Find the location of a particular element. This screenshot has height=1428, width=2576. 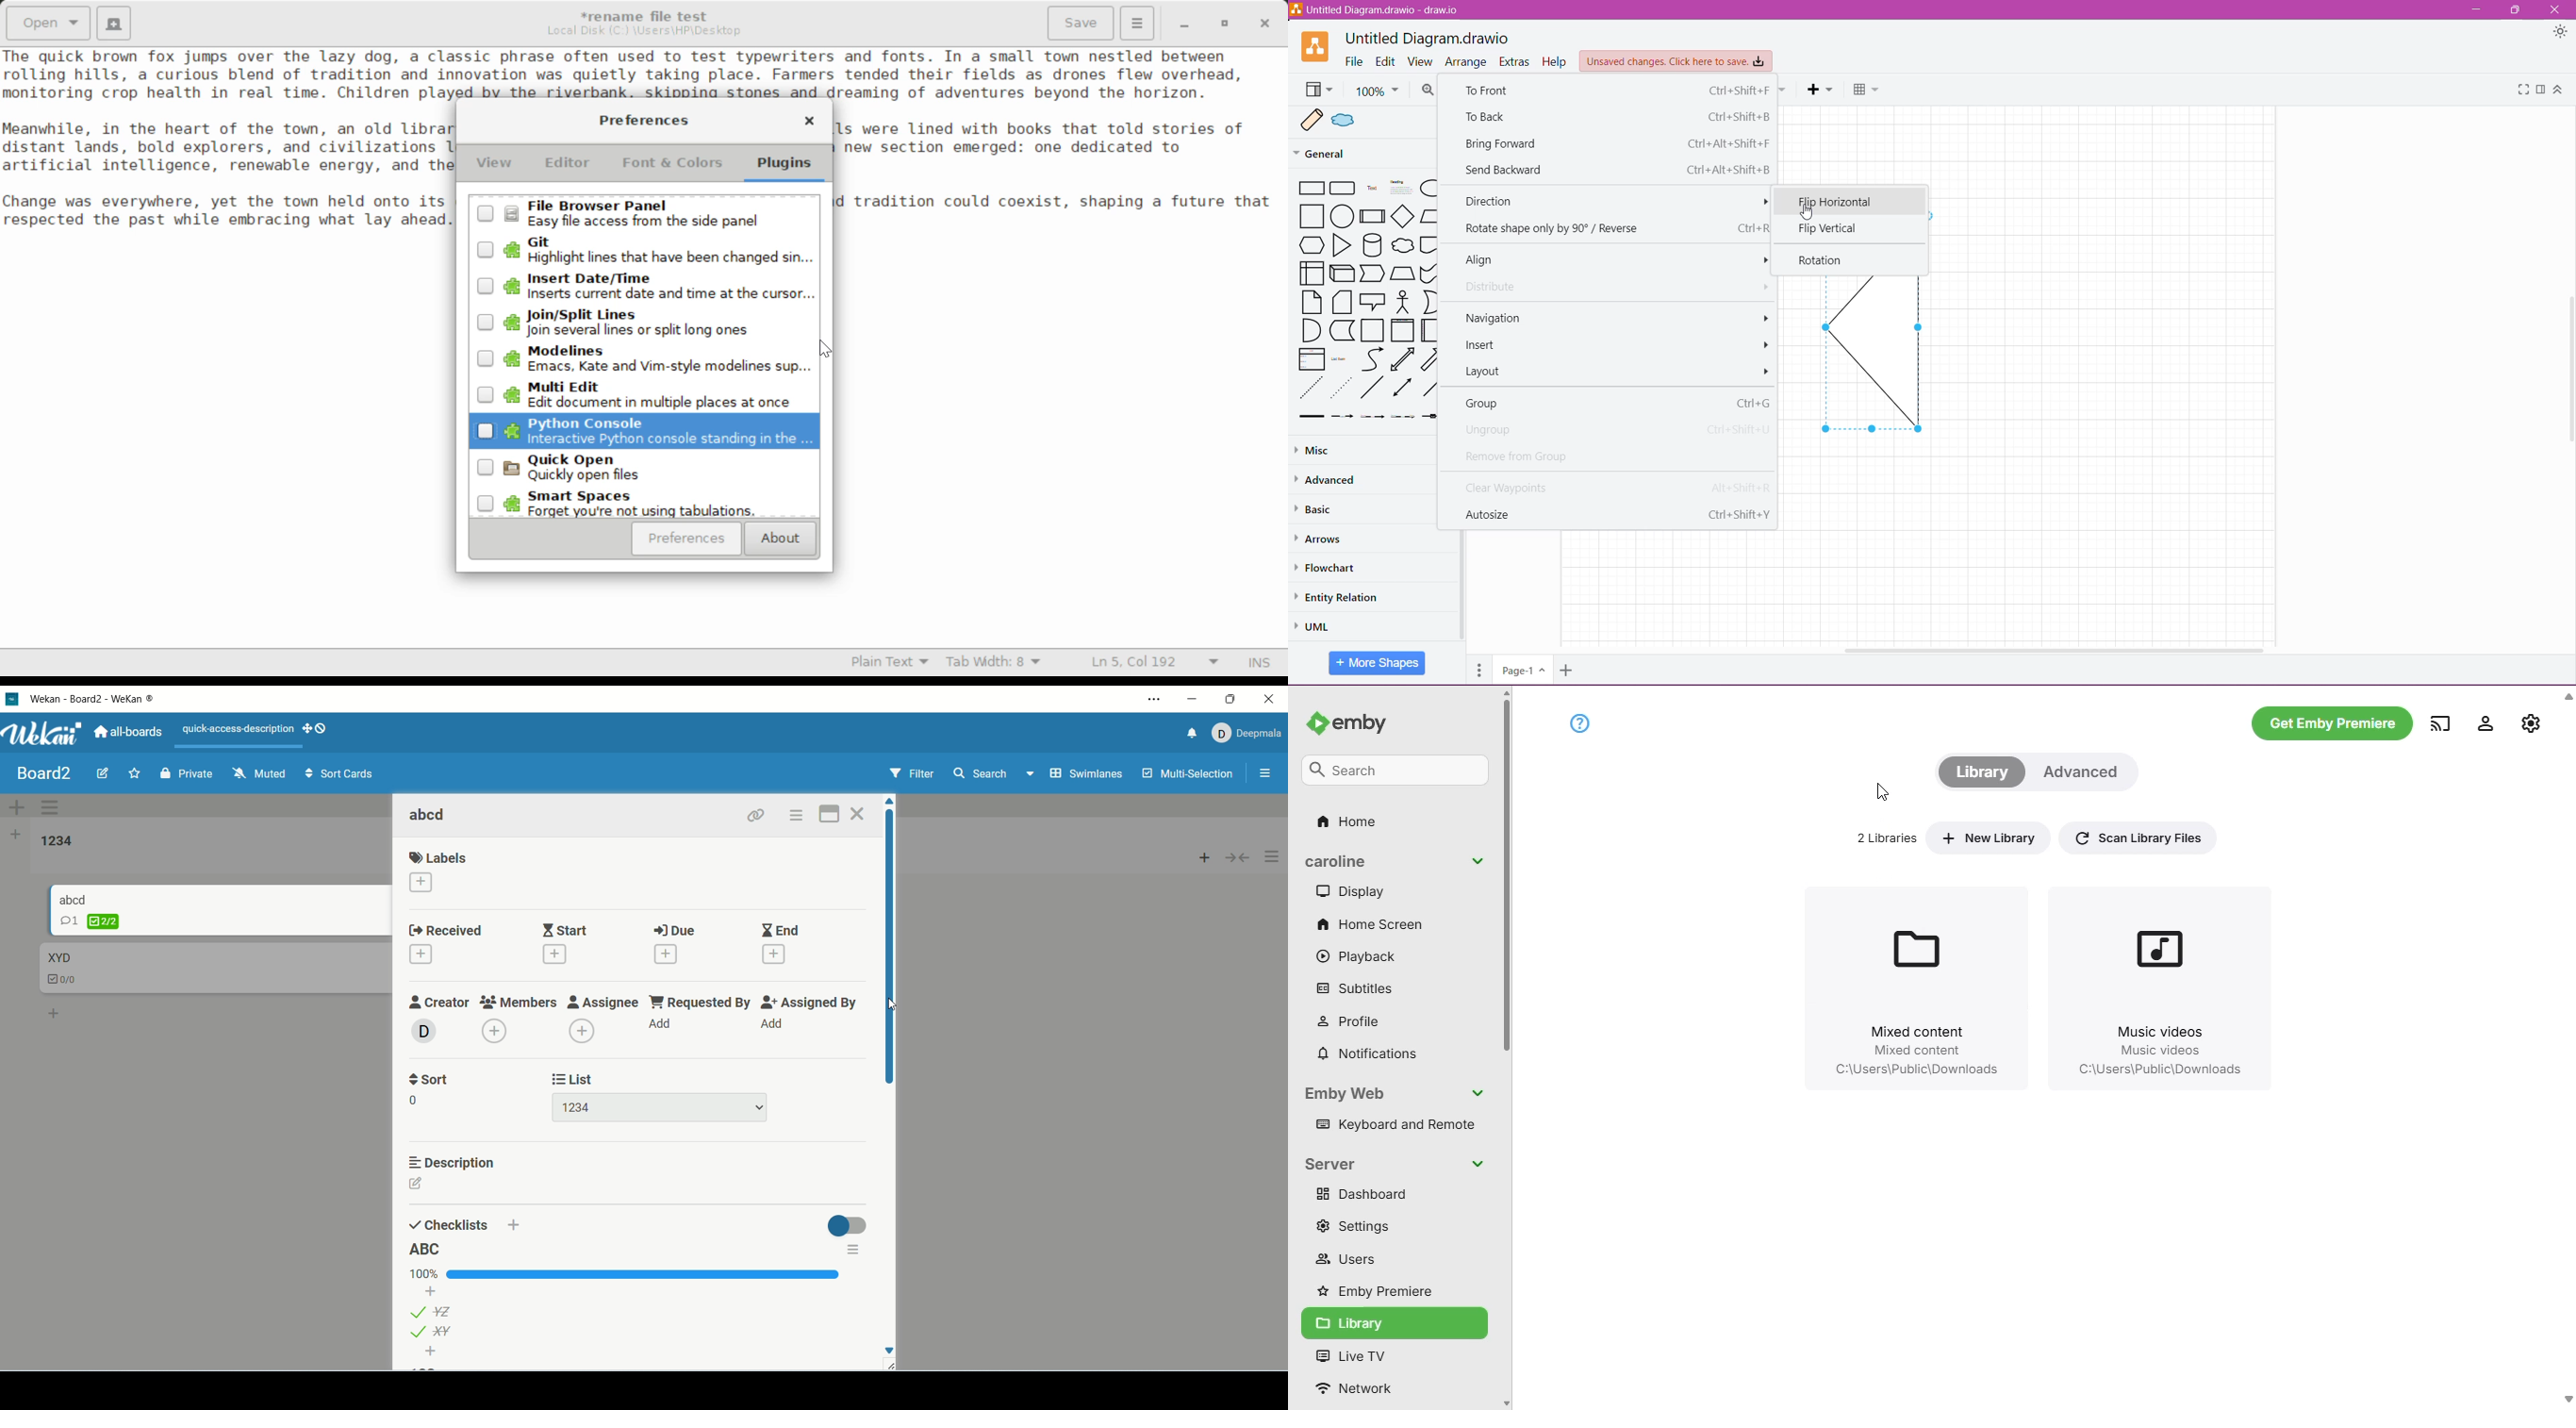

Flowchart is located at coordinates (1326, 568).